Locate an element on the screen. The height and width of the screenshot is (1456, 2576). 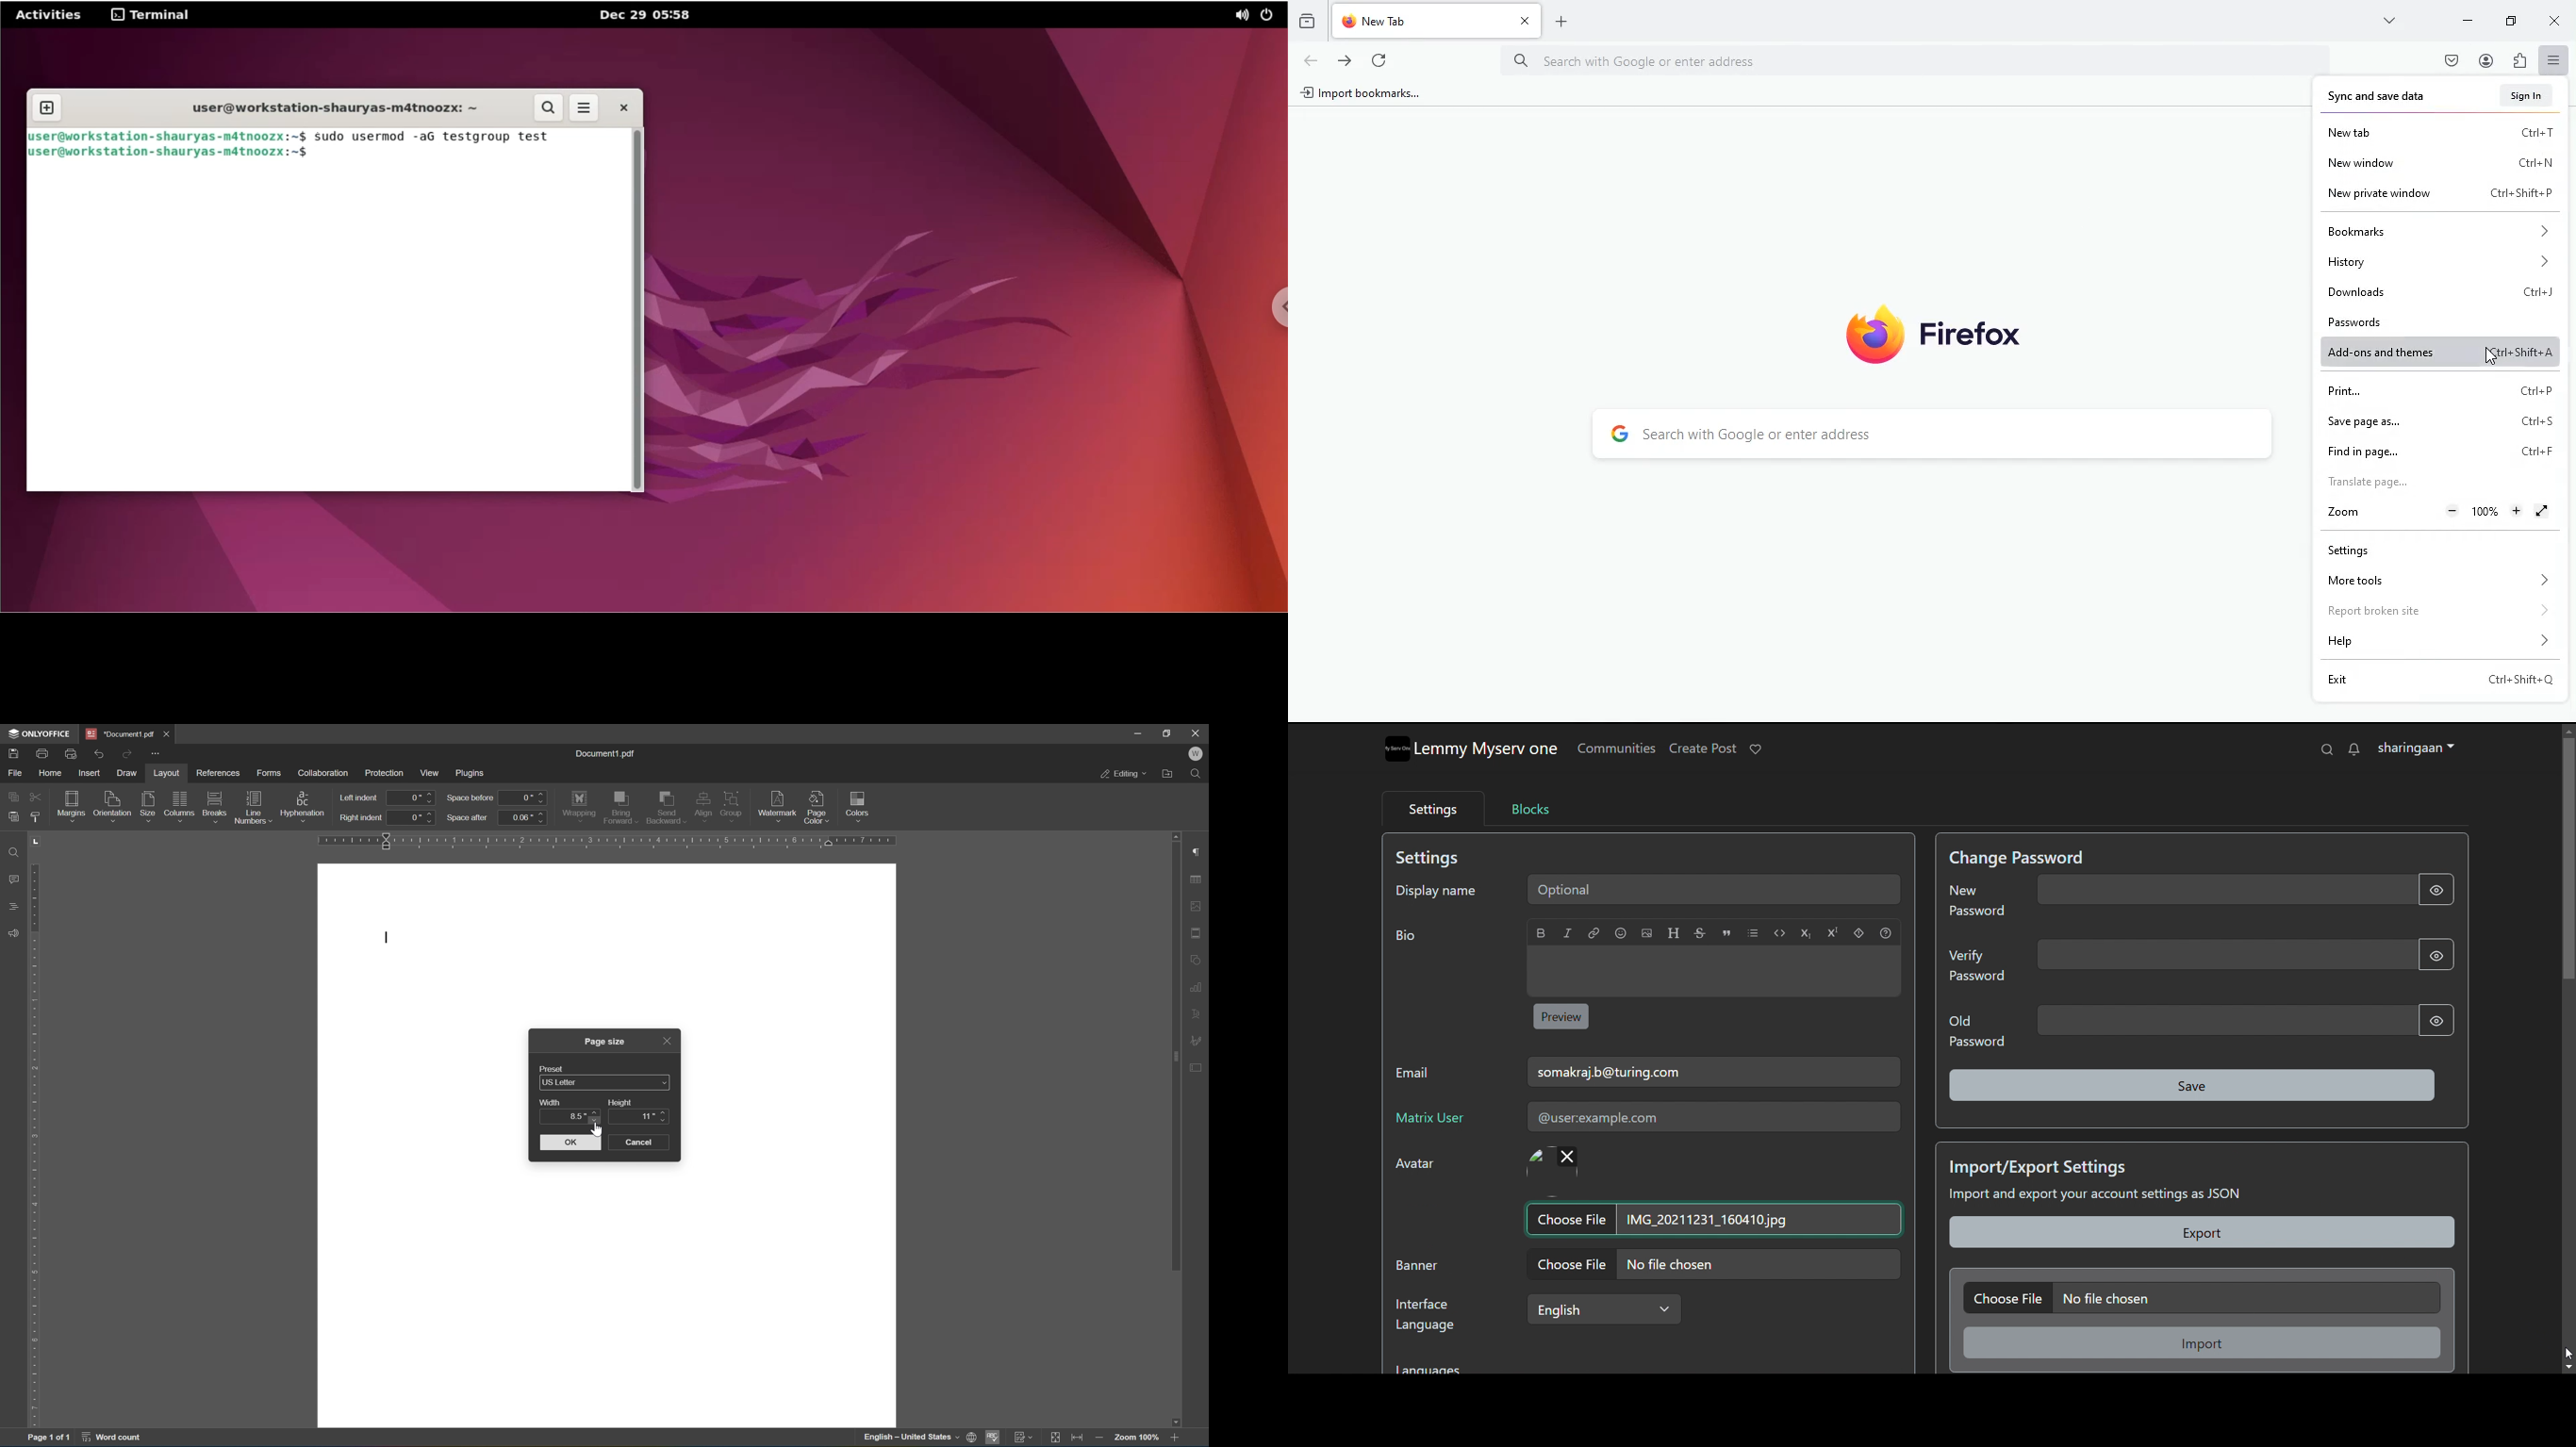
close is located at coordinates (623, 108).